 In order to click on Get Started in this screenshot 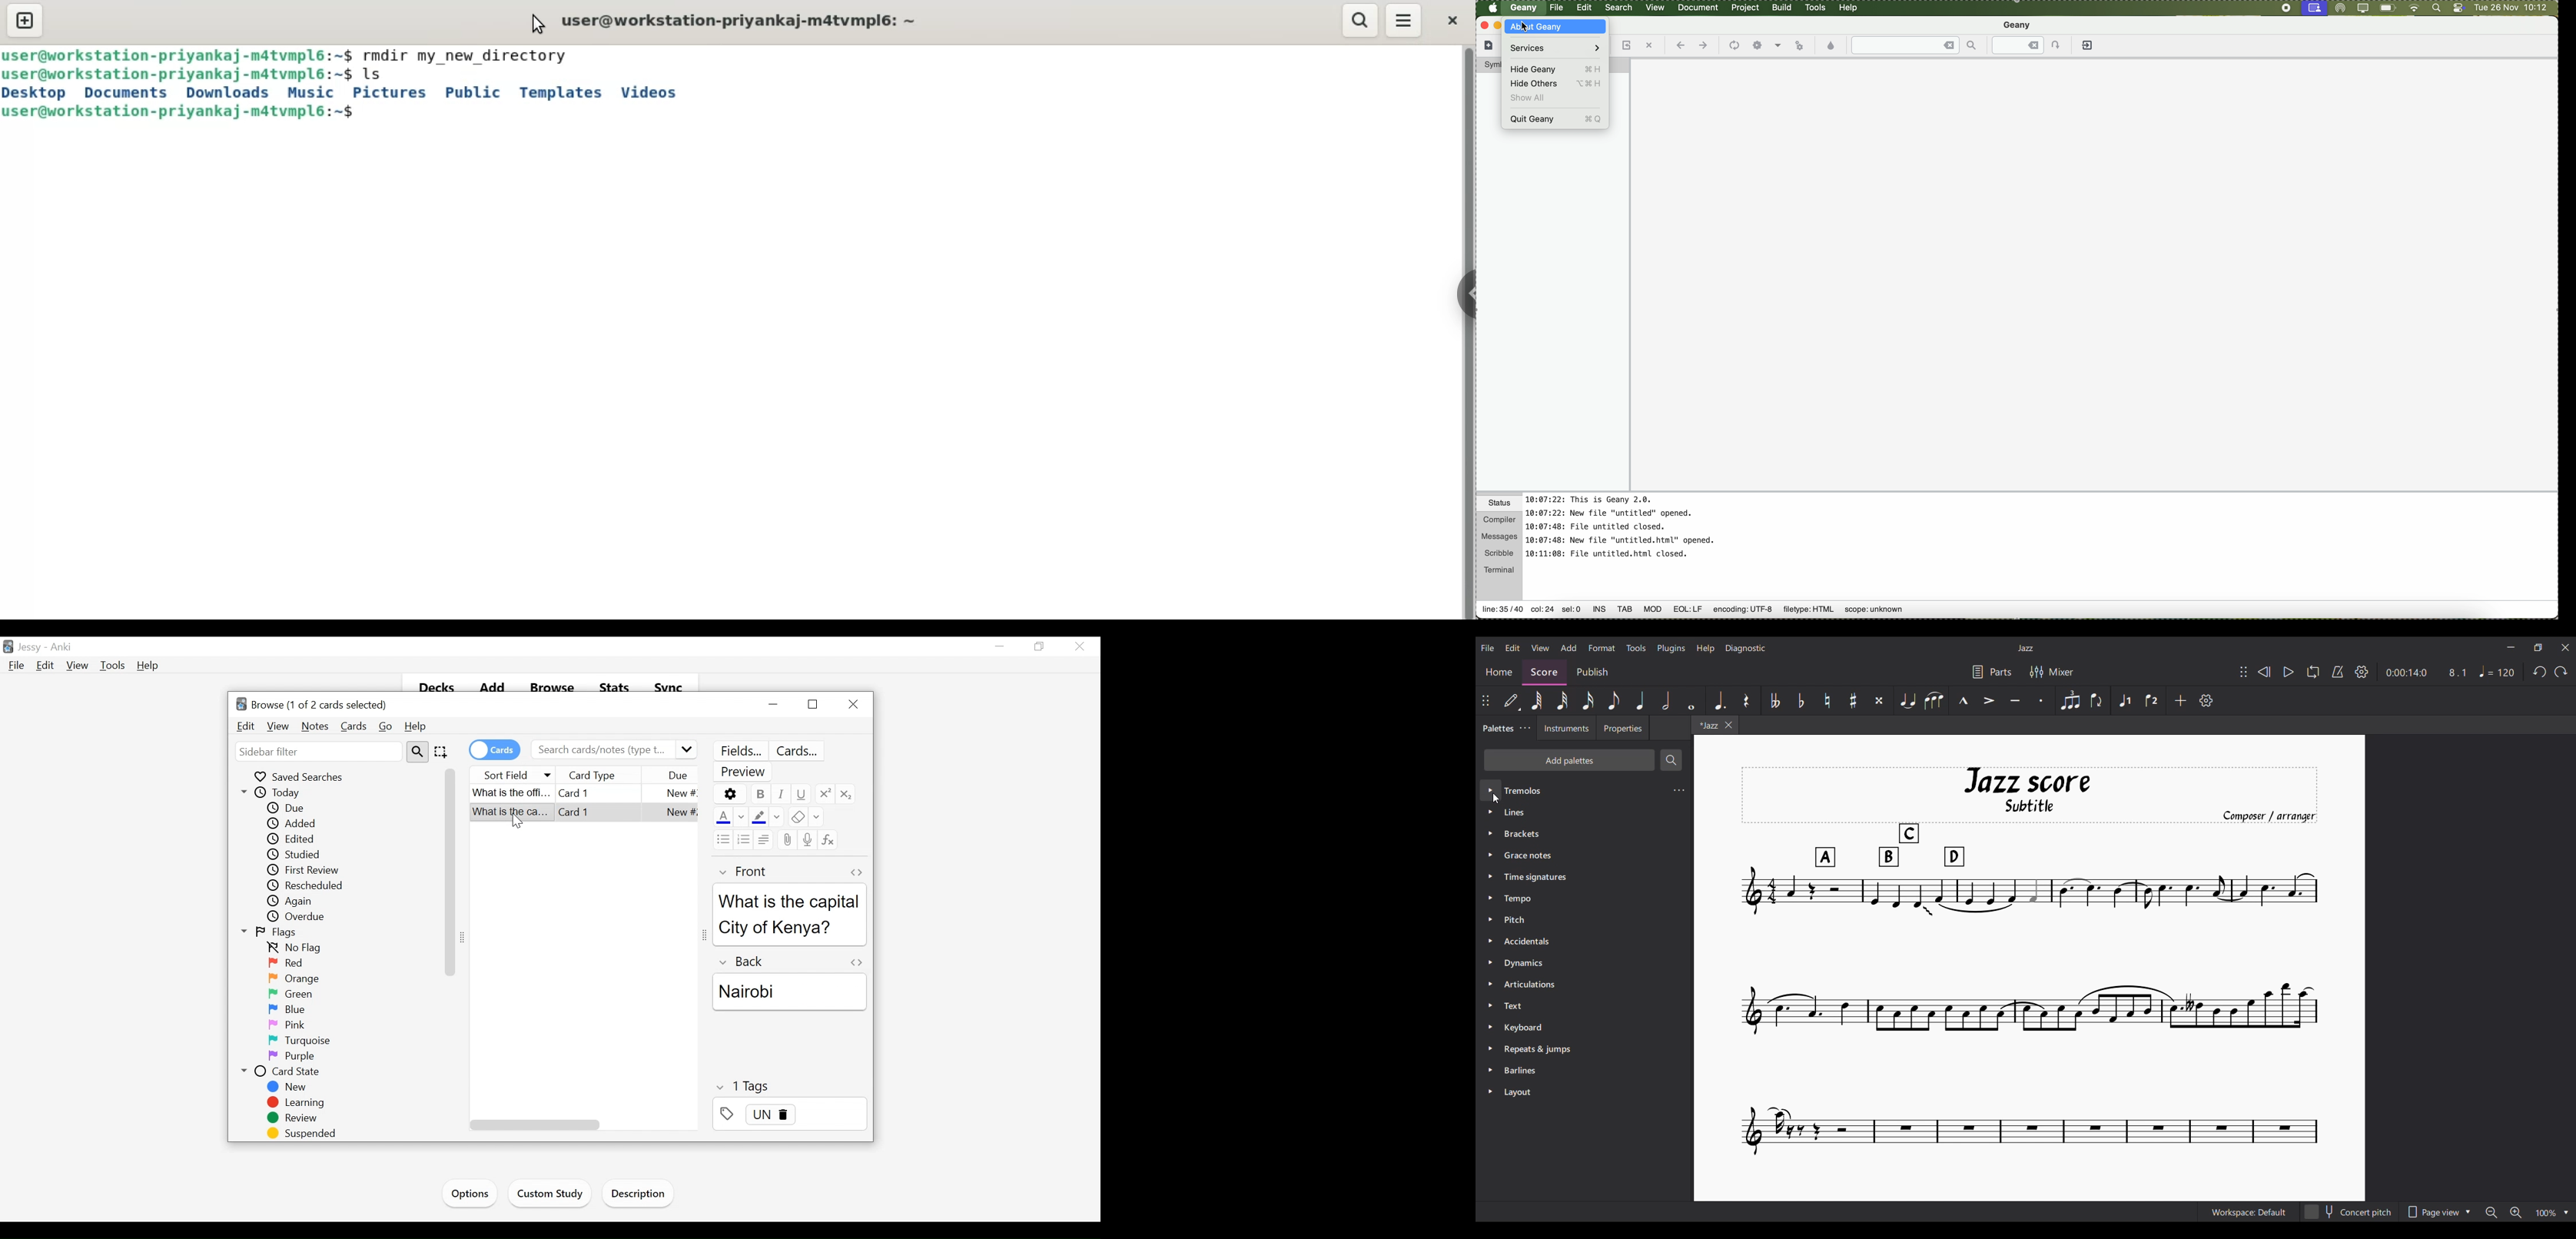, I will do `click(474, 1192)`.